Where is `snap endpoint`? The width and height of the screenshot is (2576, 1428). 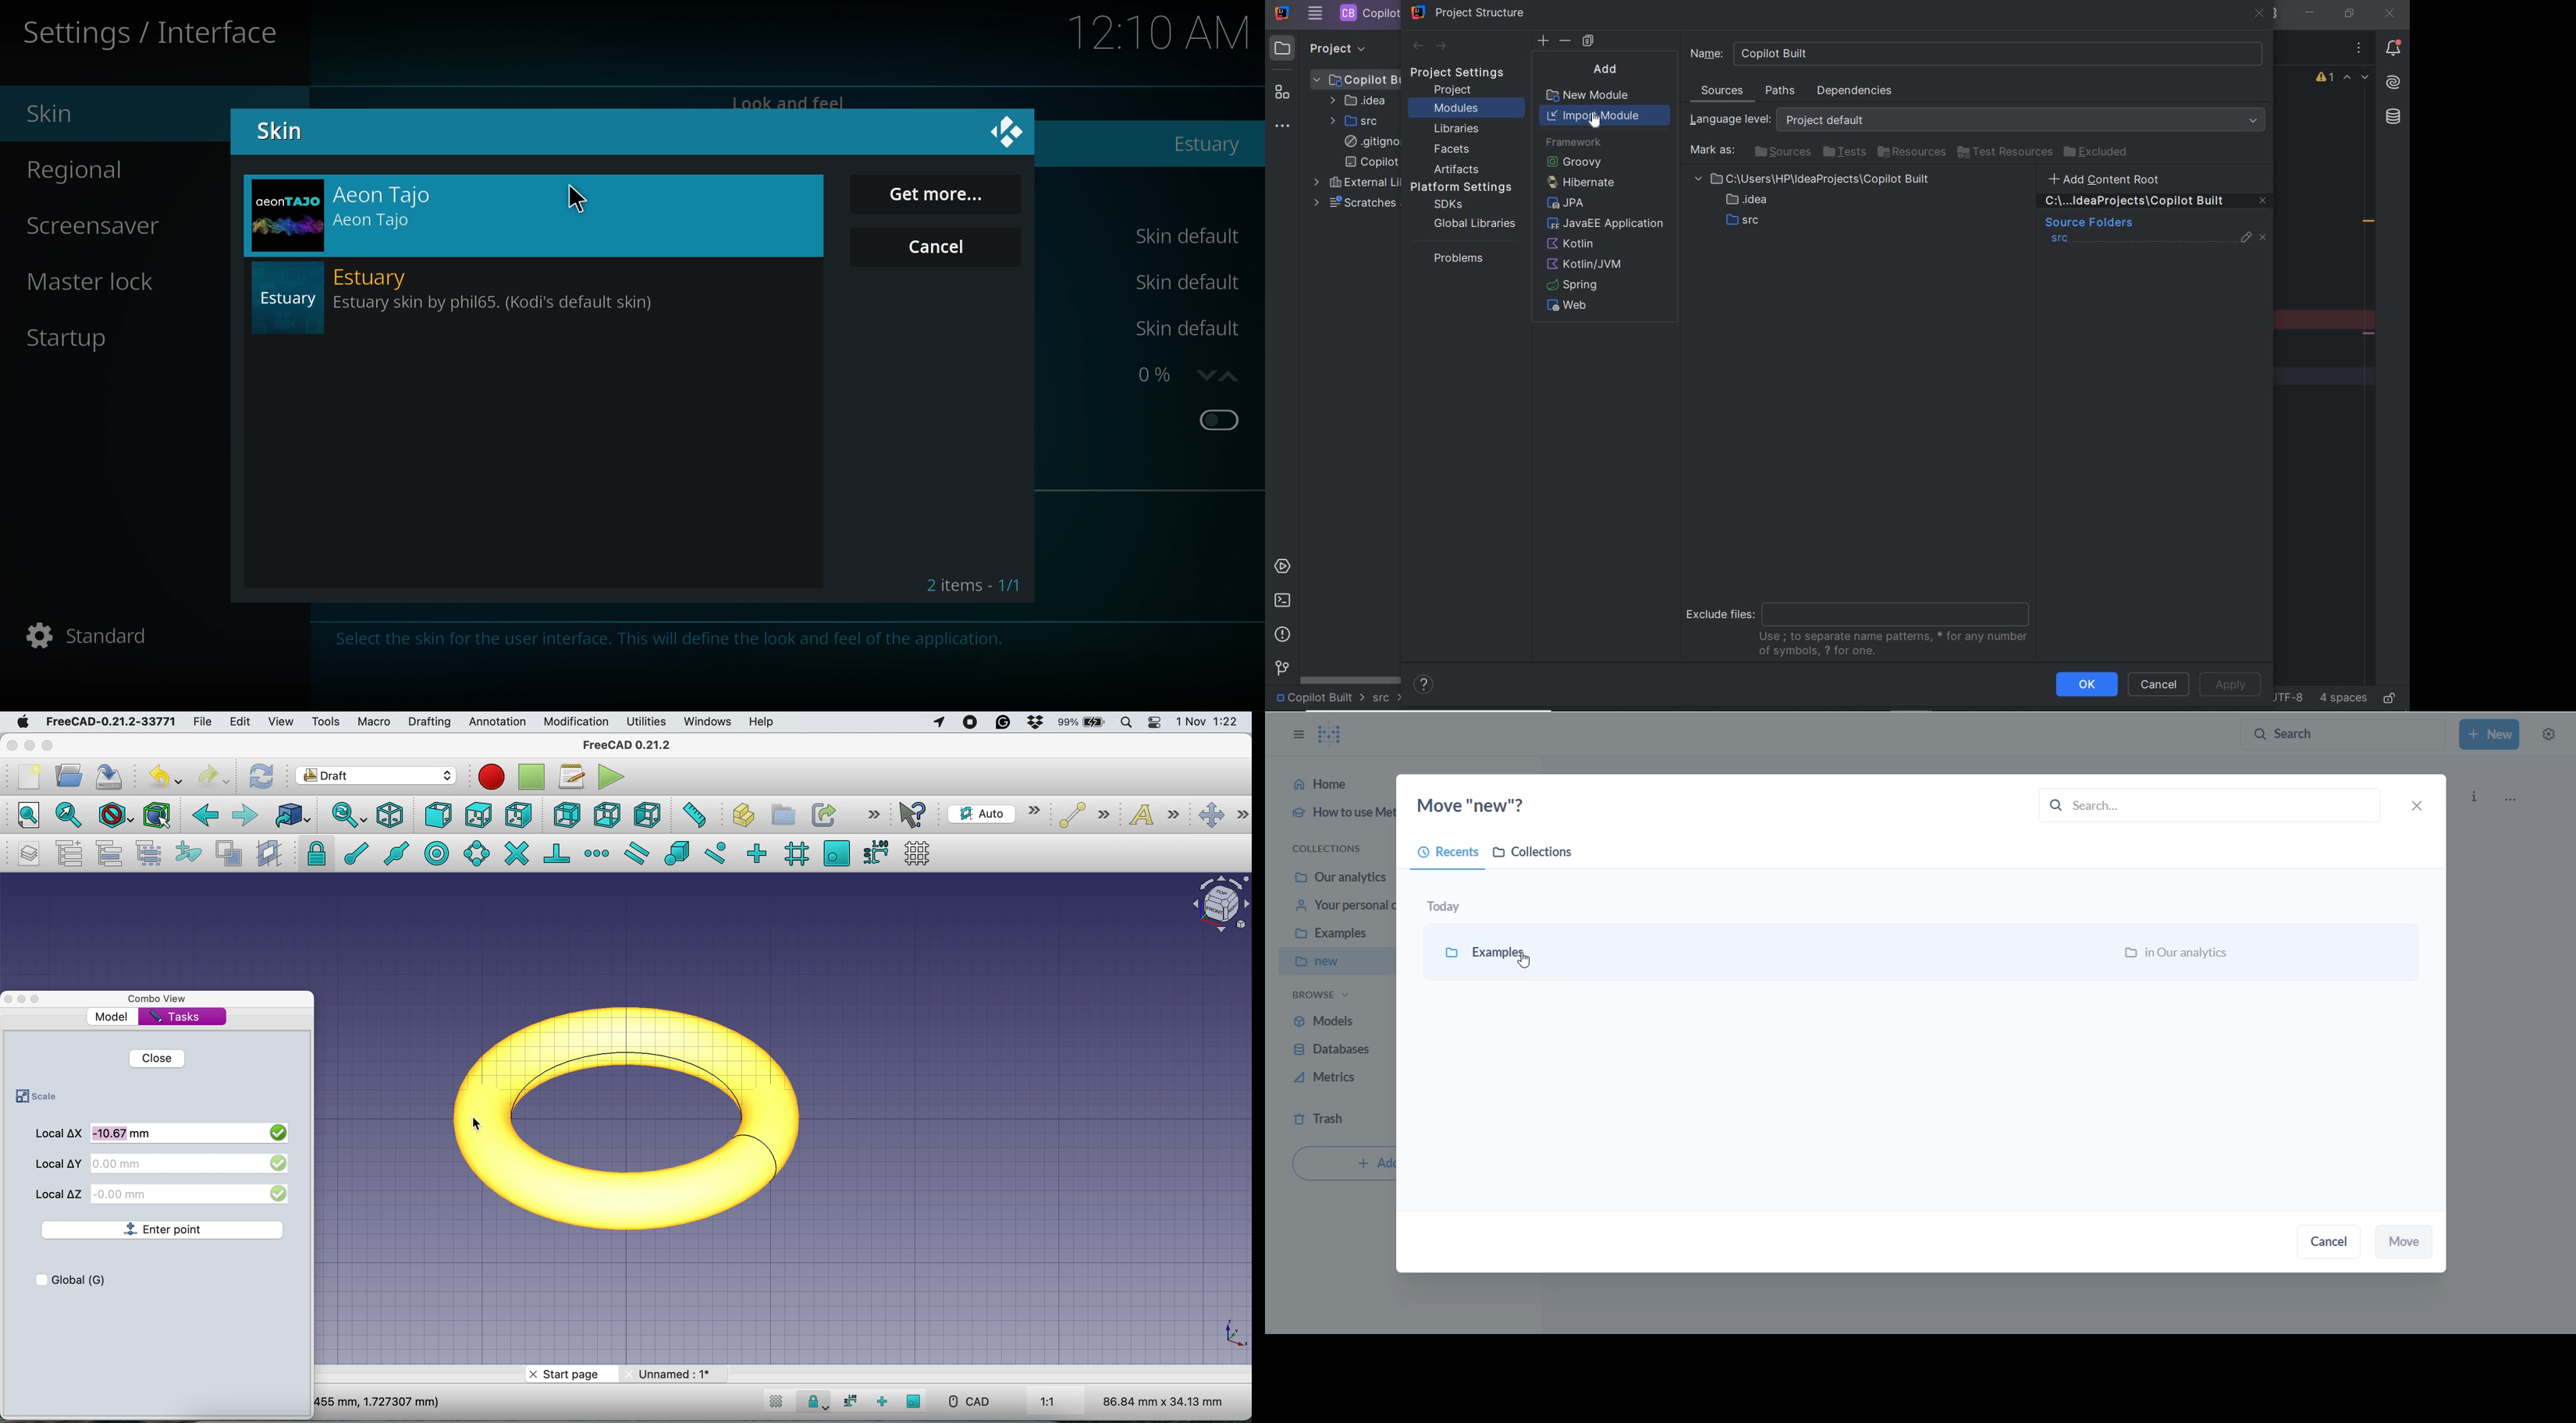
snap endpoint is located at coordinates (354, 852).